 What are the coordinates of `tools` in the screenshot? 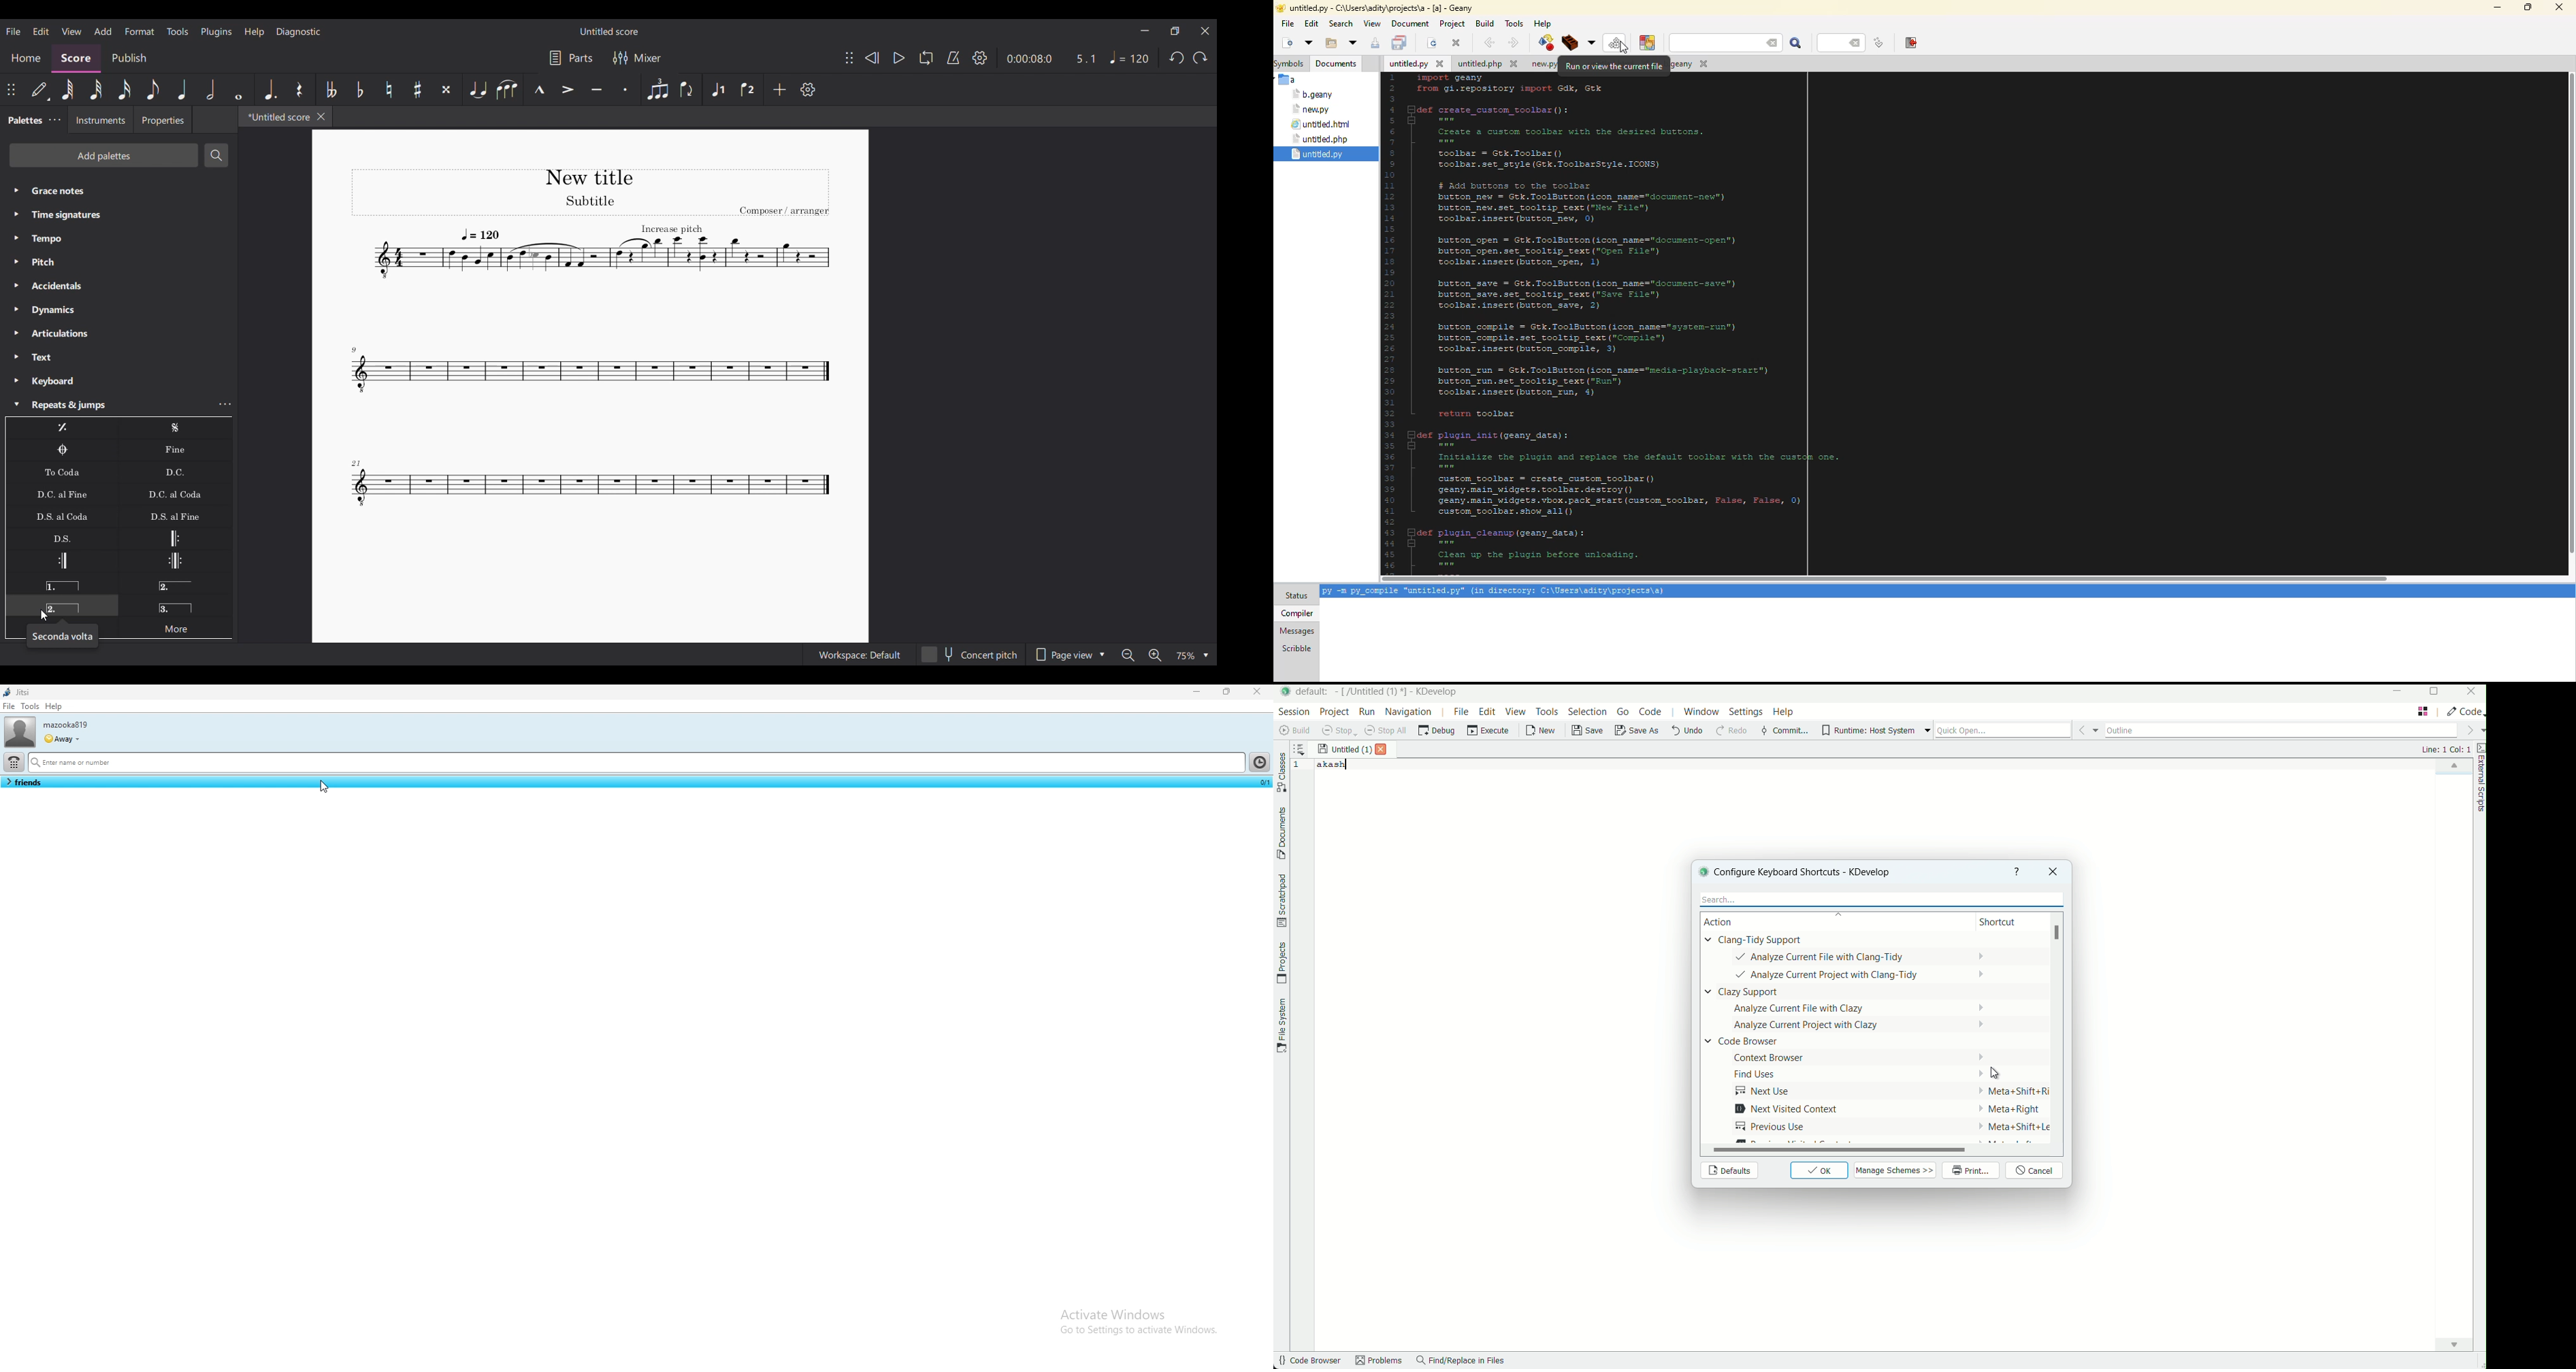 It's located at (29, 706).